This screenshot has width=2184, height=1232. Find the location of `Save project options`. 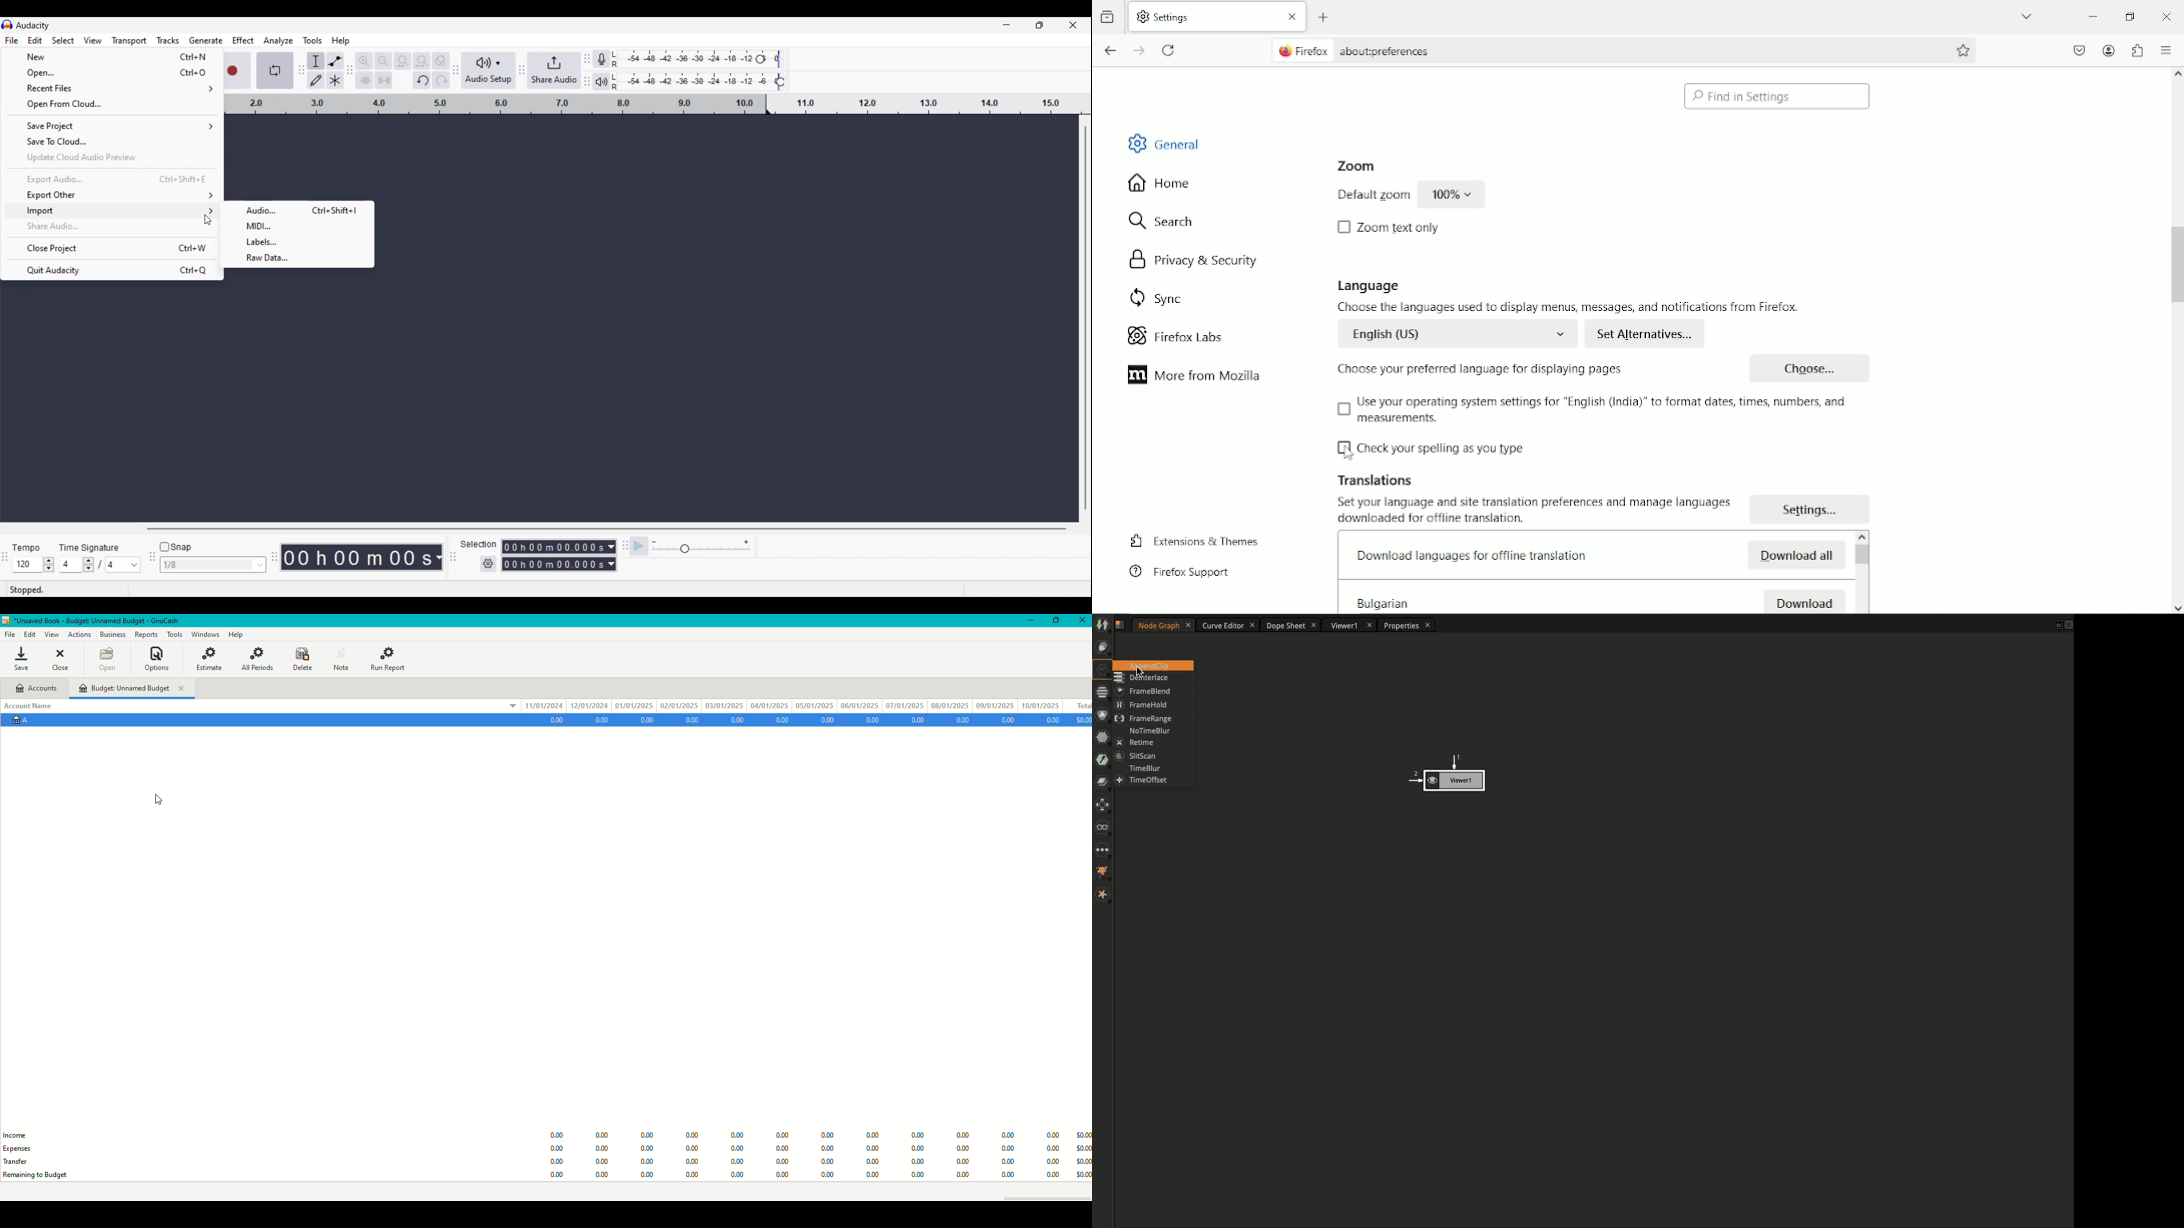

Save project options is located at coordinates (112, 126).